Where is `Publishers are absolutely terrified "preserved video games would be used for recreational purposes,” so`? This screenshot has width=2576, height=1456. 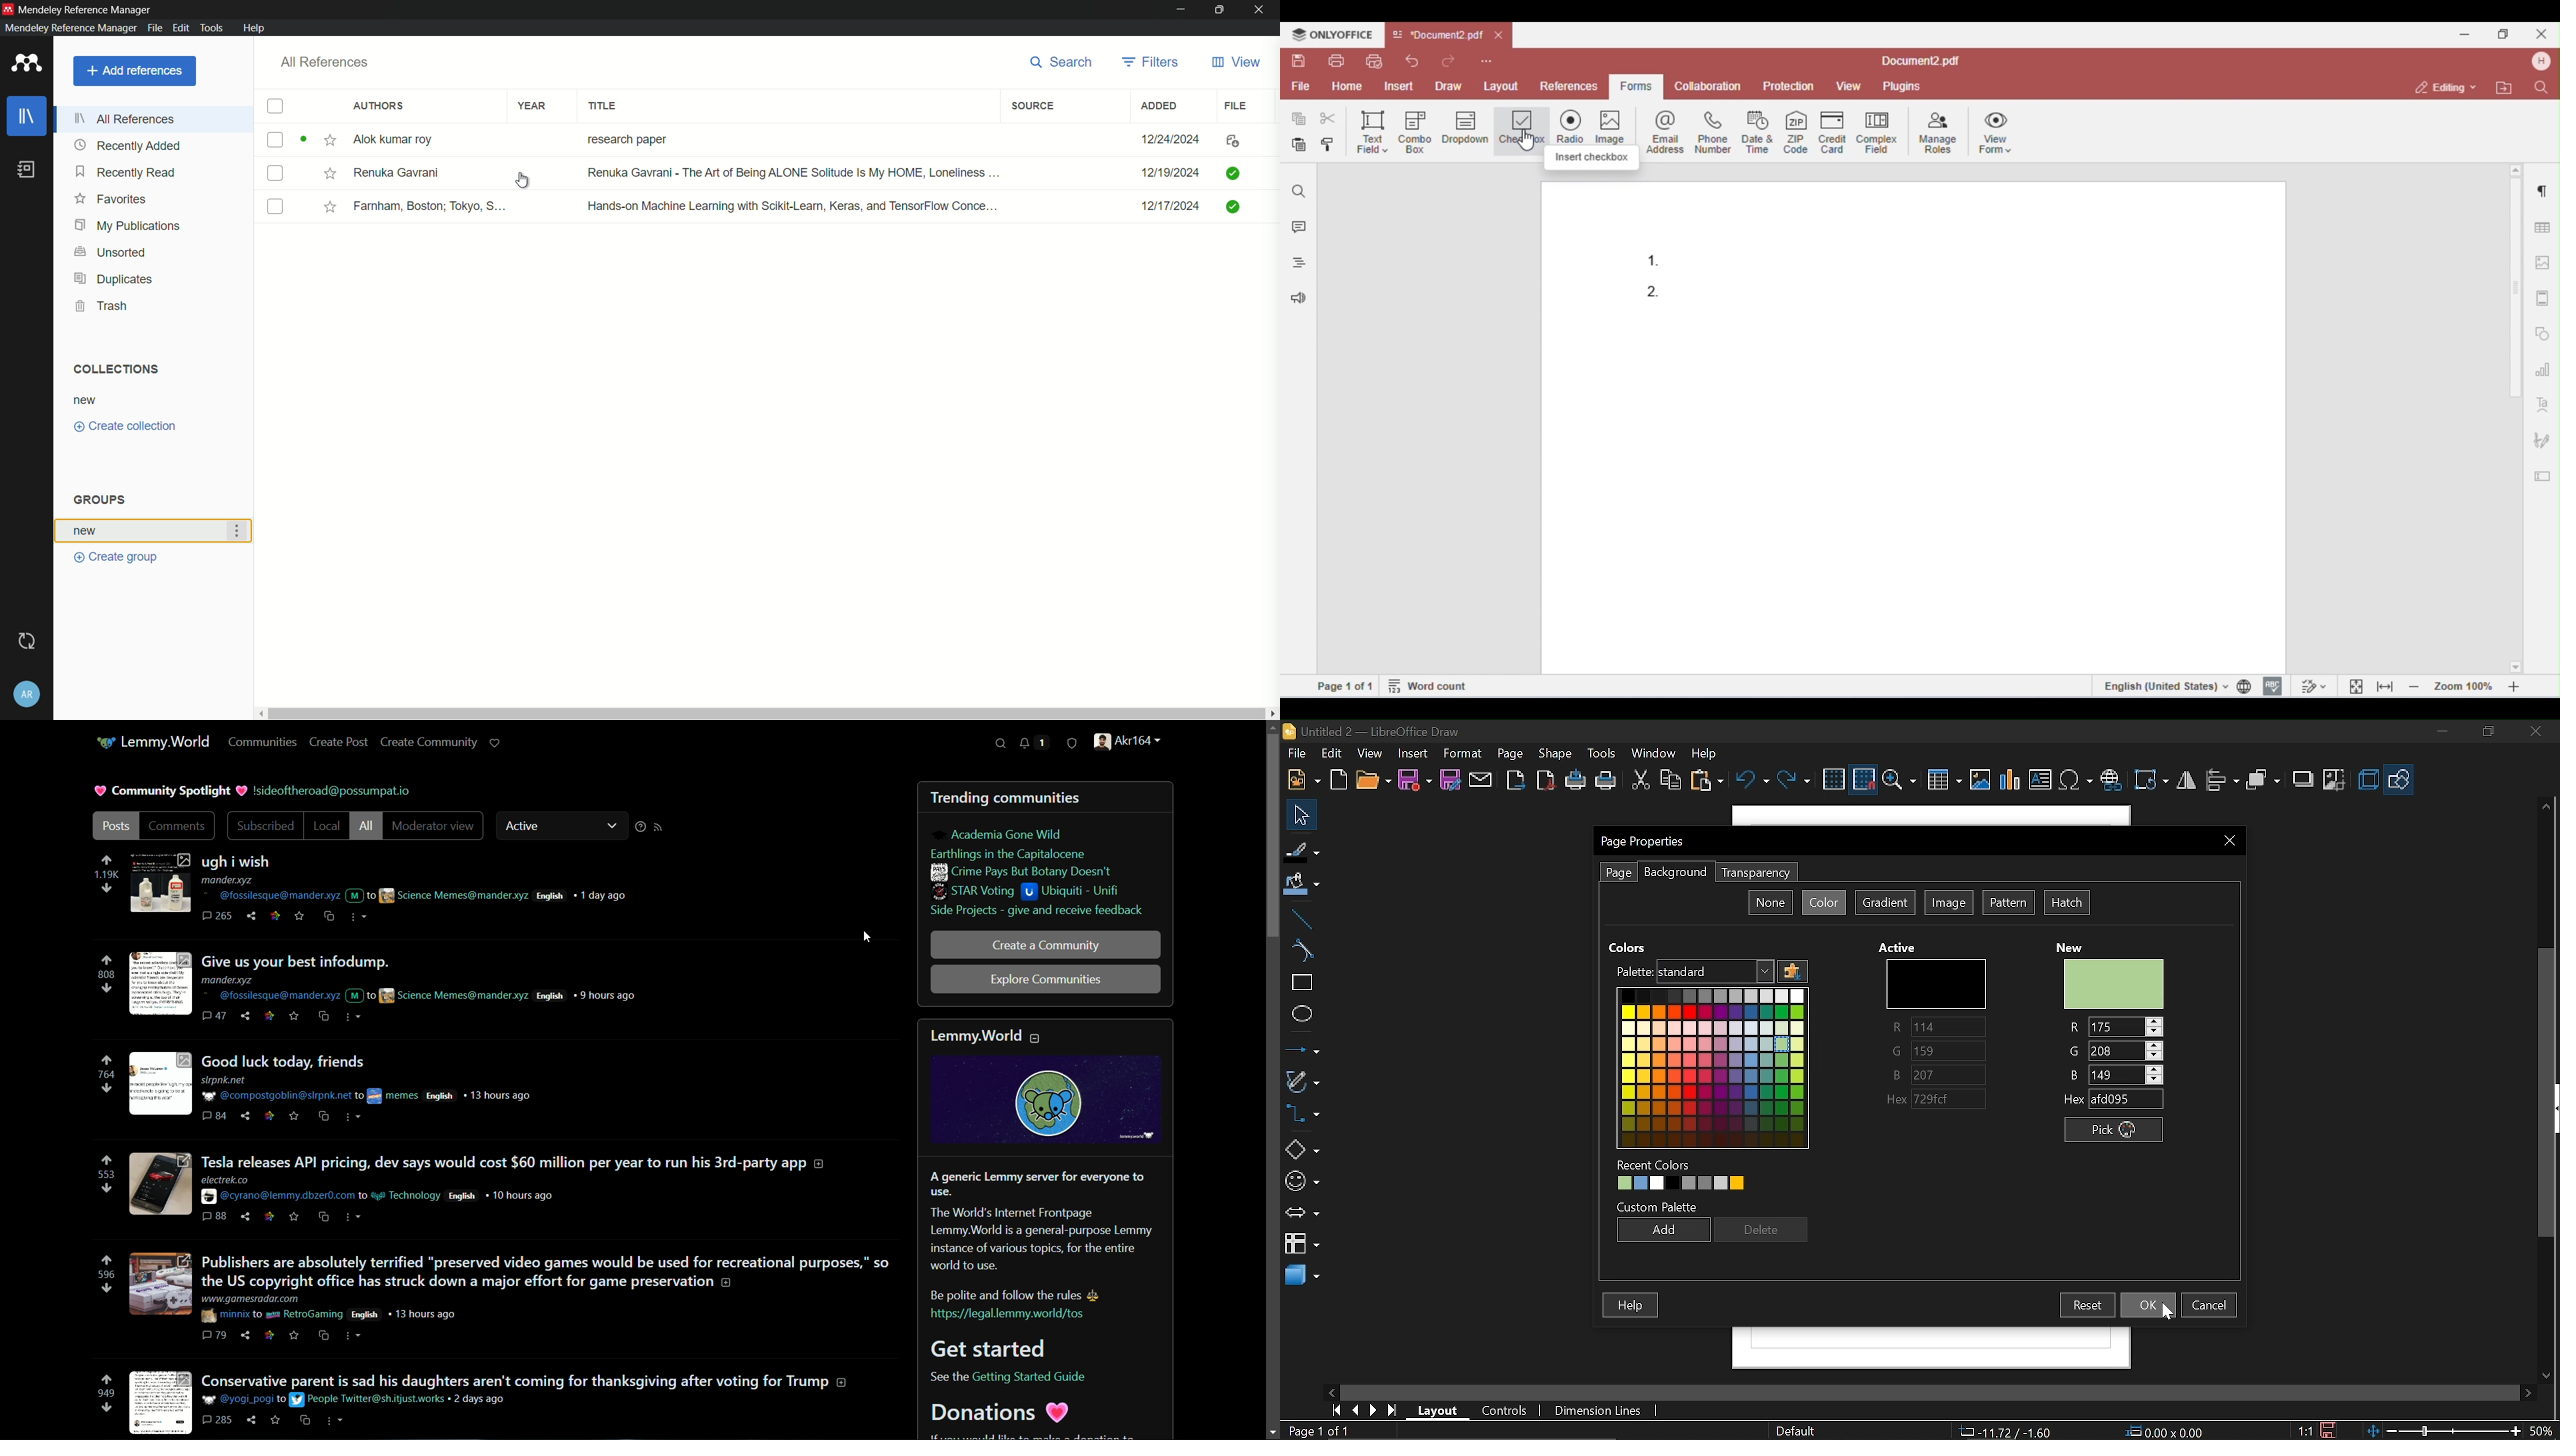 Publishers are absolutely terrified "preserved video games would be used for recreational purposes,” so is located at coordinates (546, 1262).